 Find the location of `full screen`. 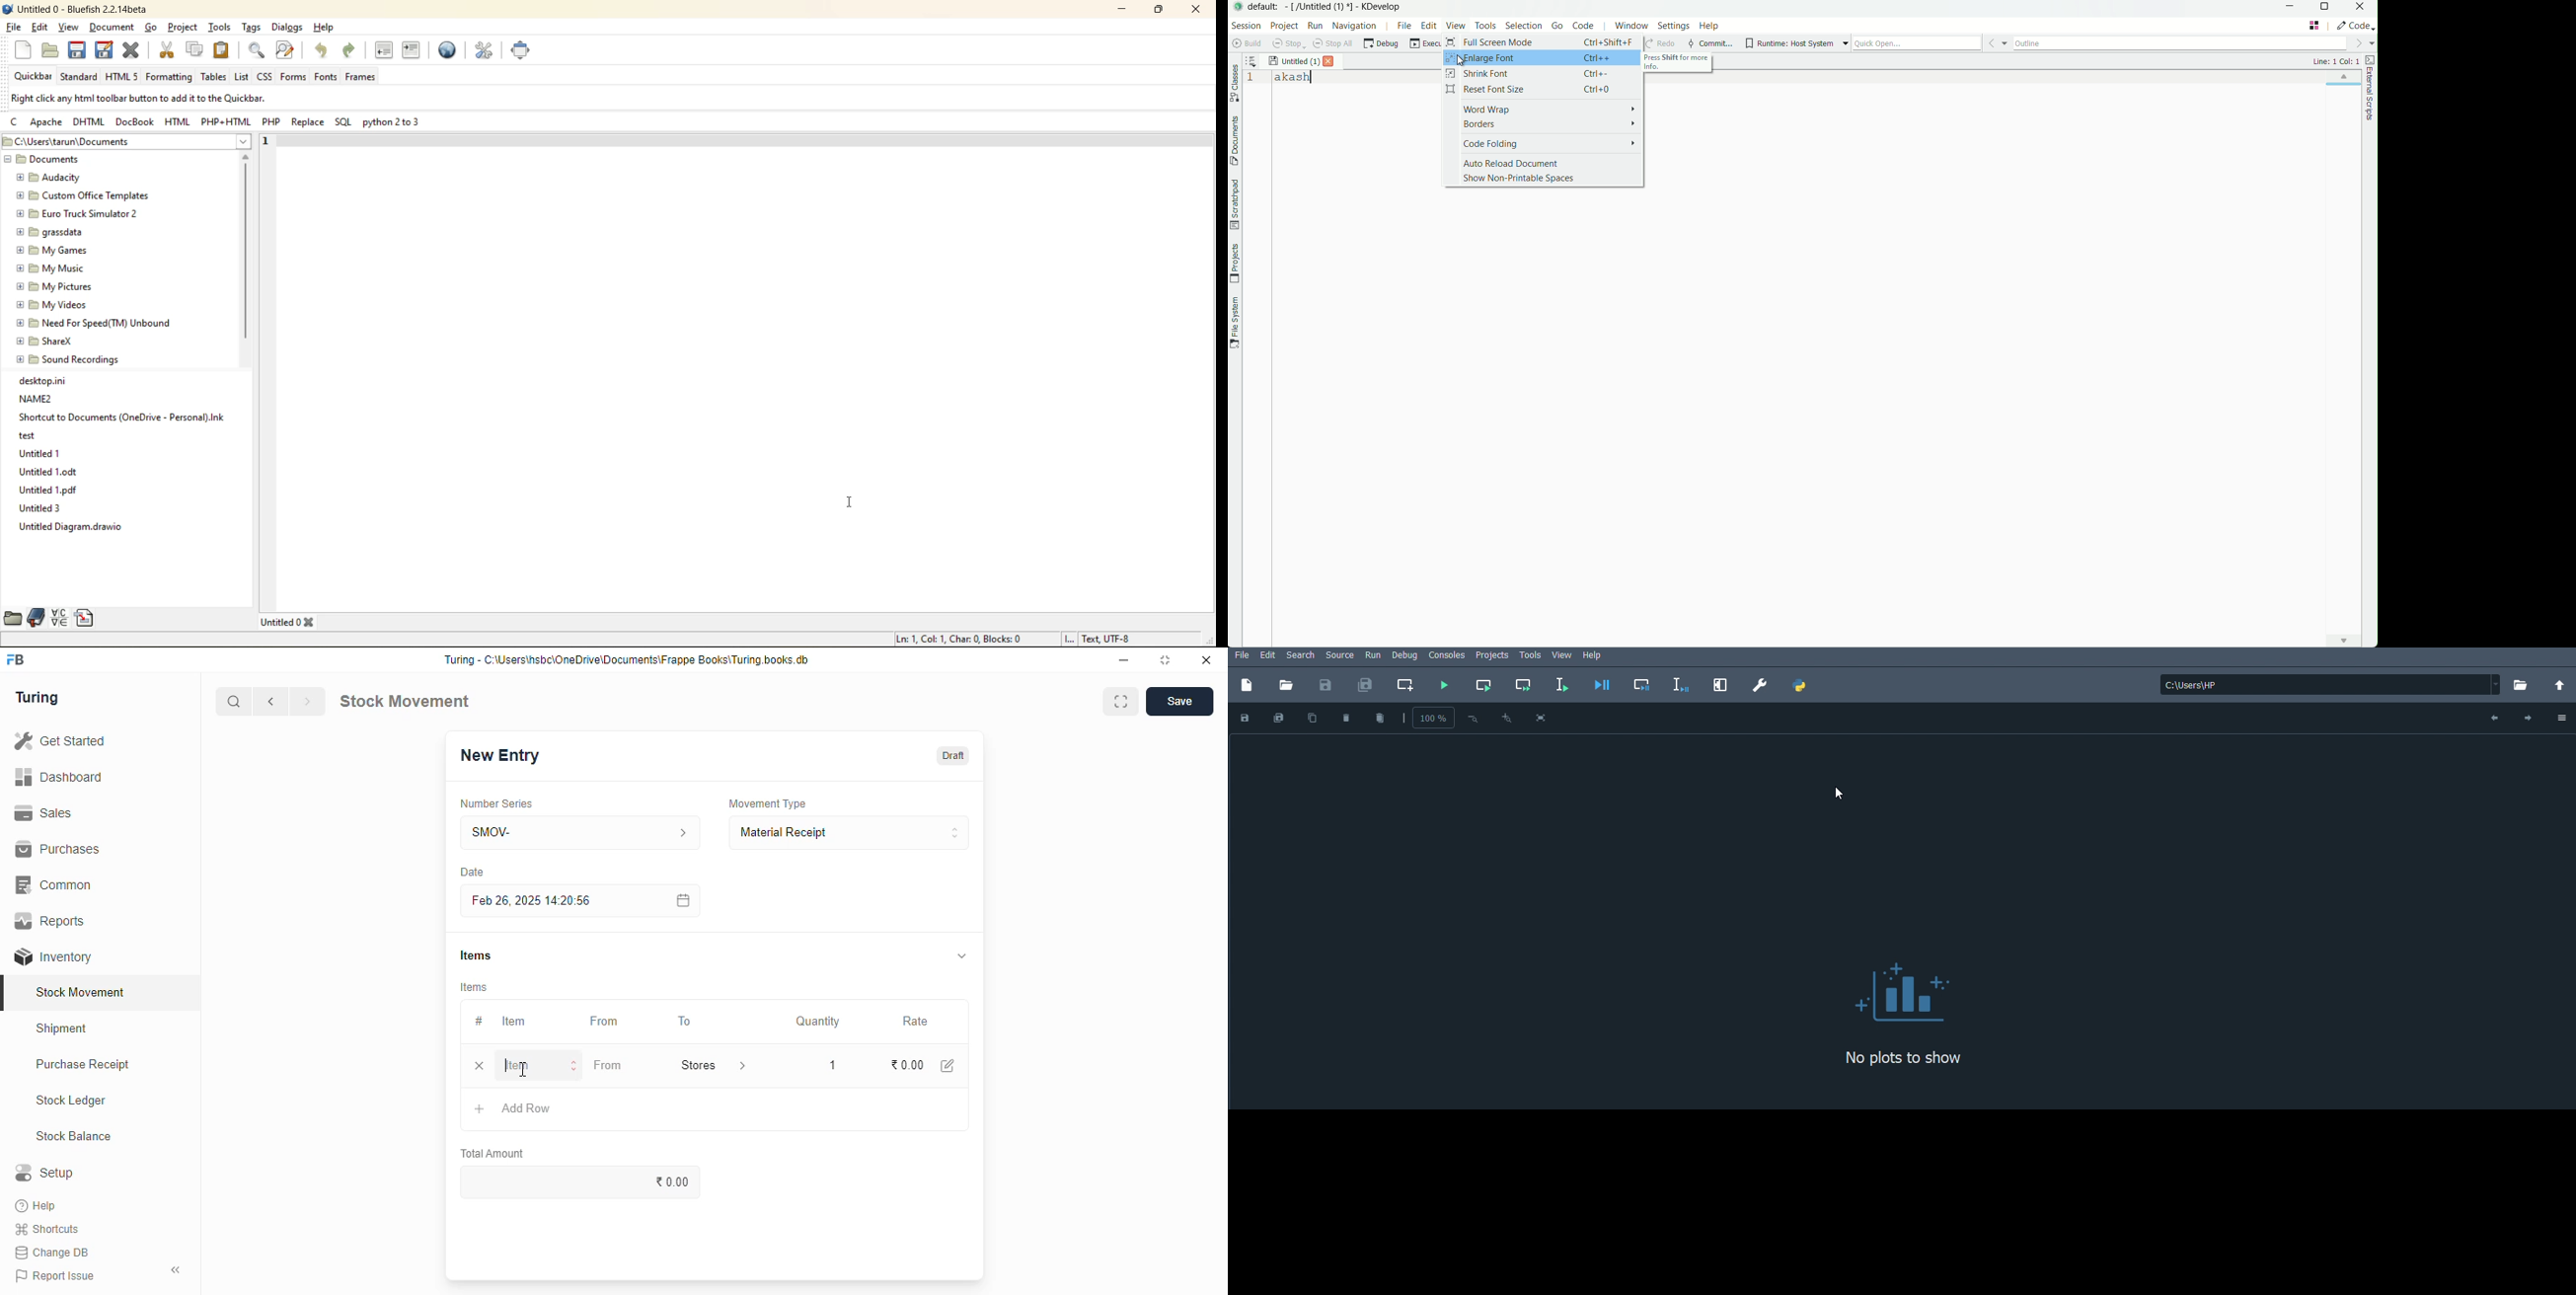

full screen is located at coordinates (1542, 717).